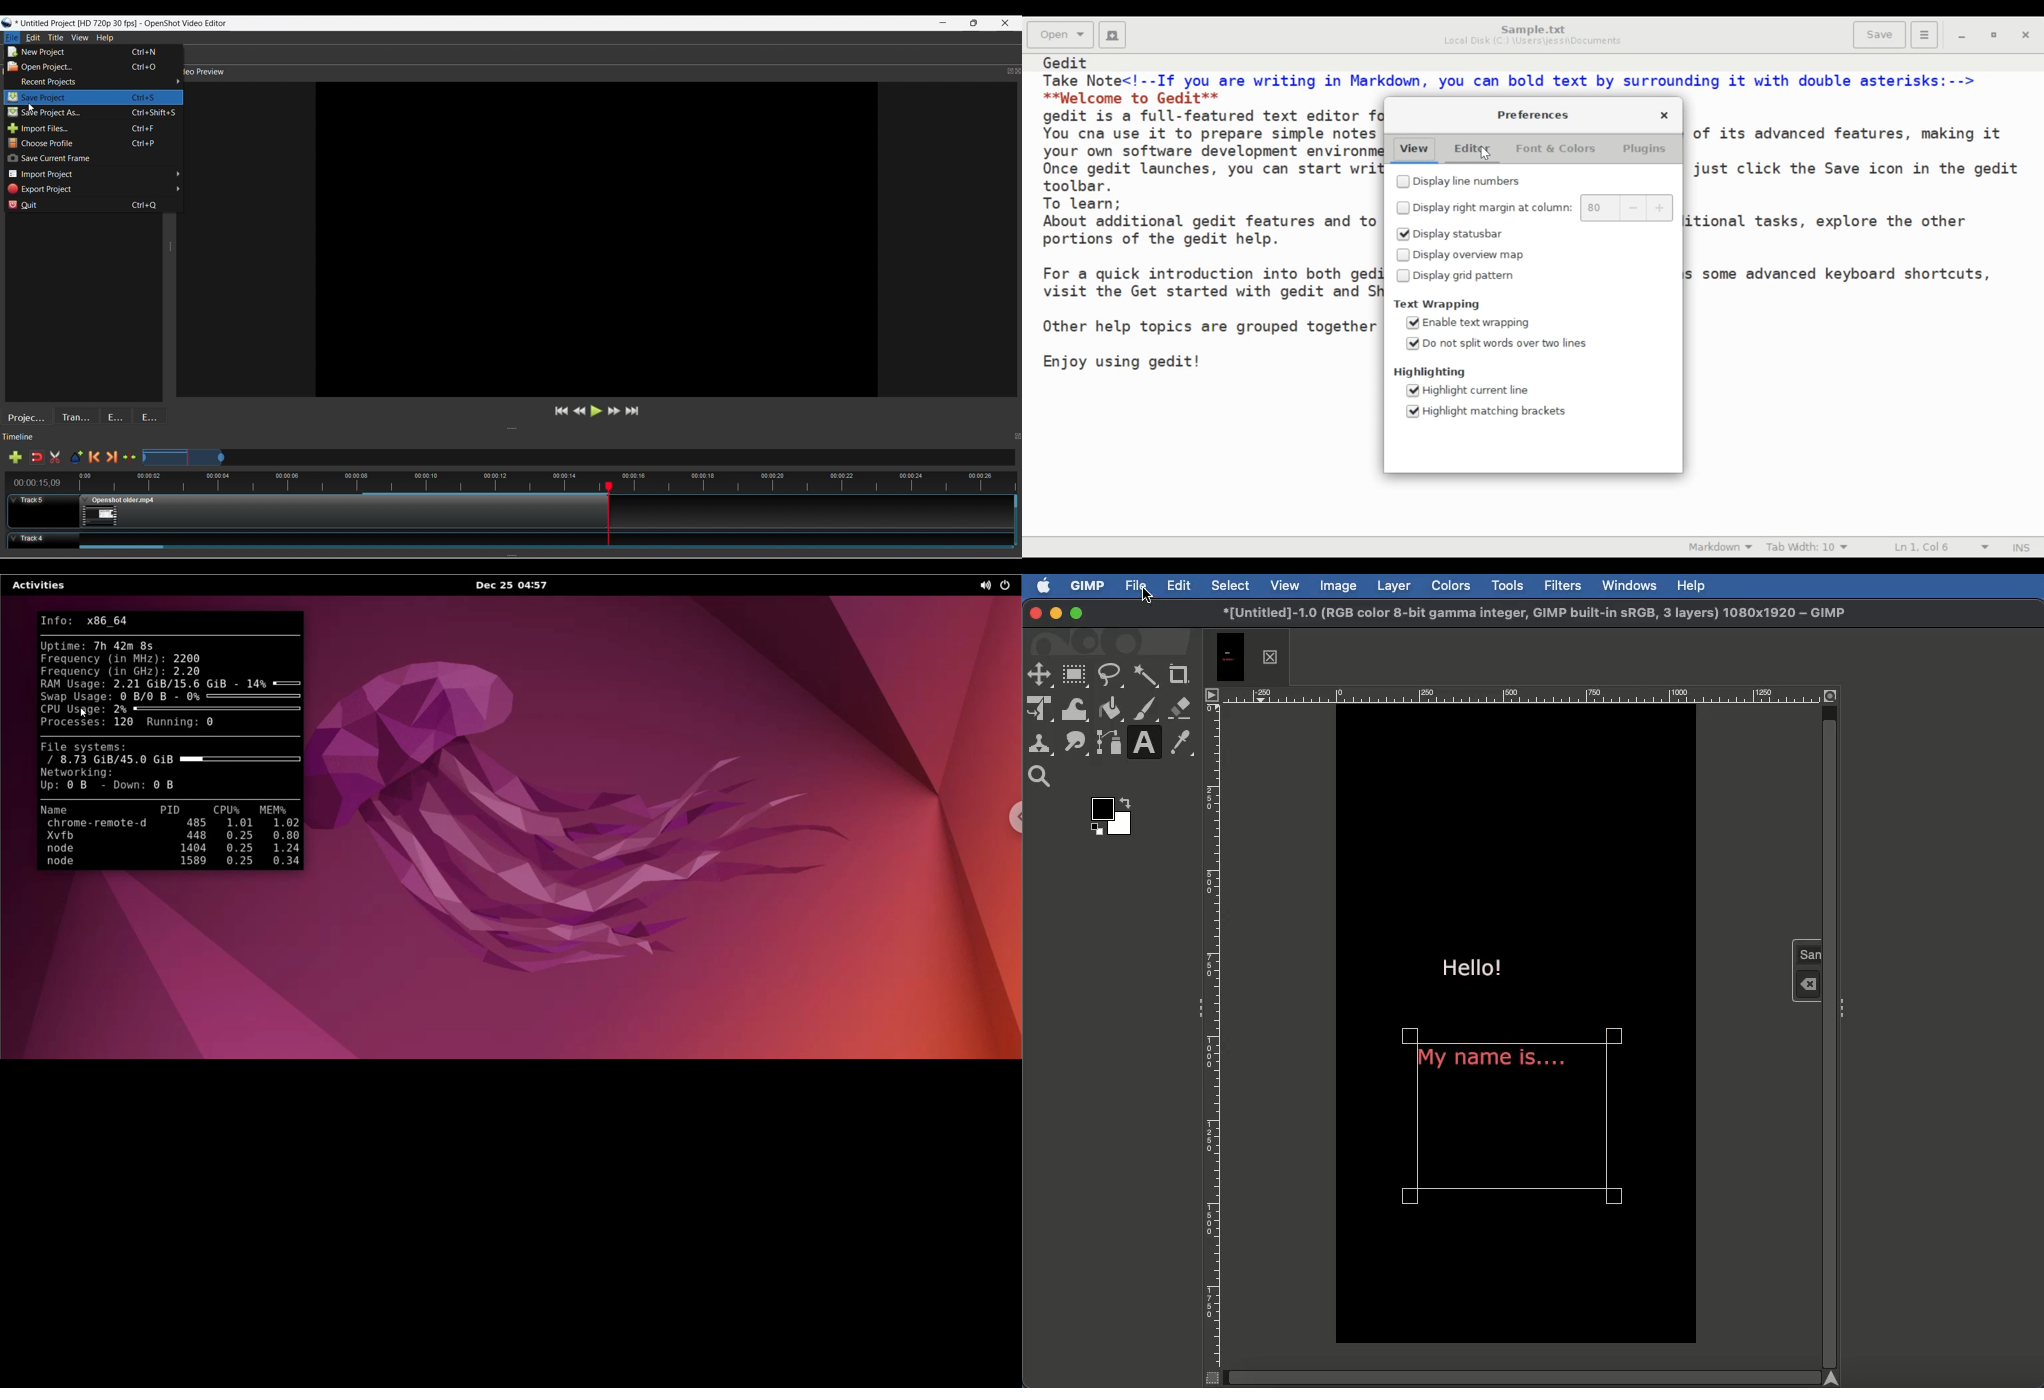  Describe the element at coordinates (1033, 612) in the screenshot. I see `Close` at that location.